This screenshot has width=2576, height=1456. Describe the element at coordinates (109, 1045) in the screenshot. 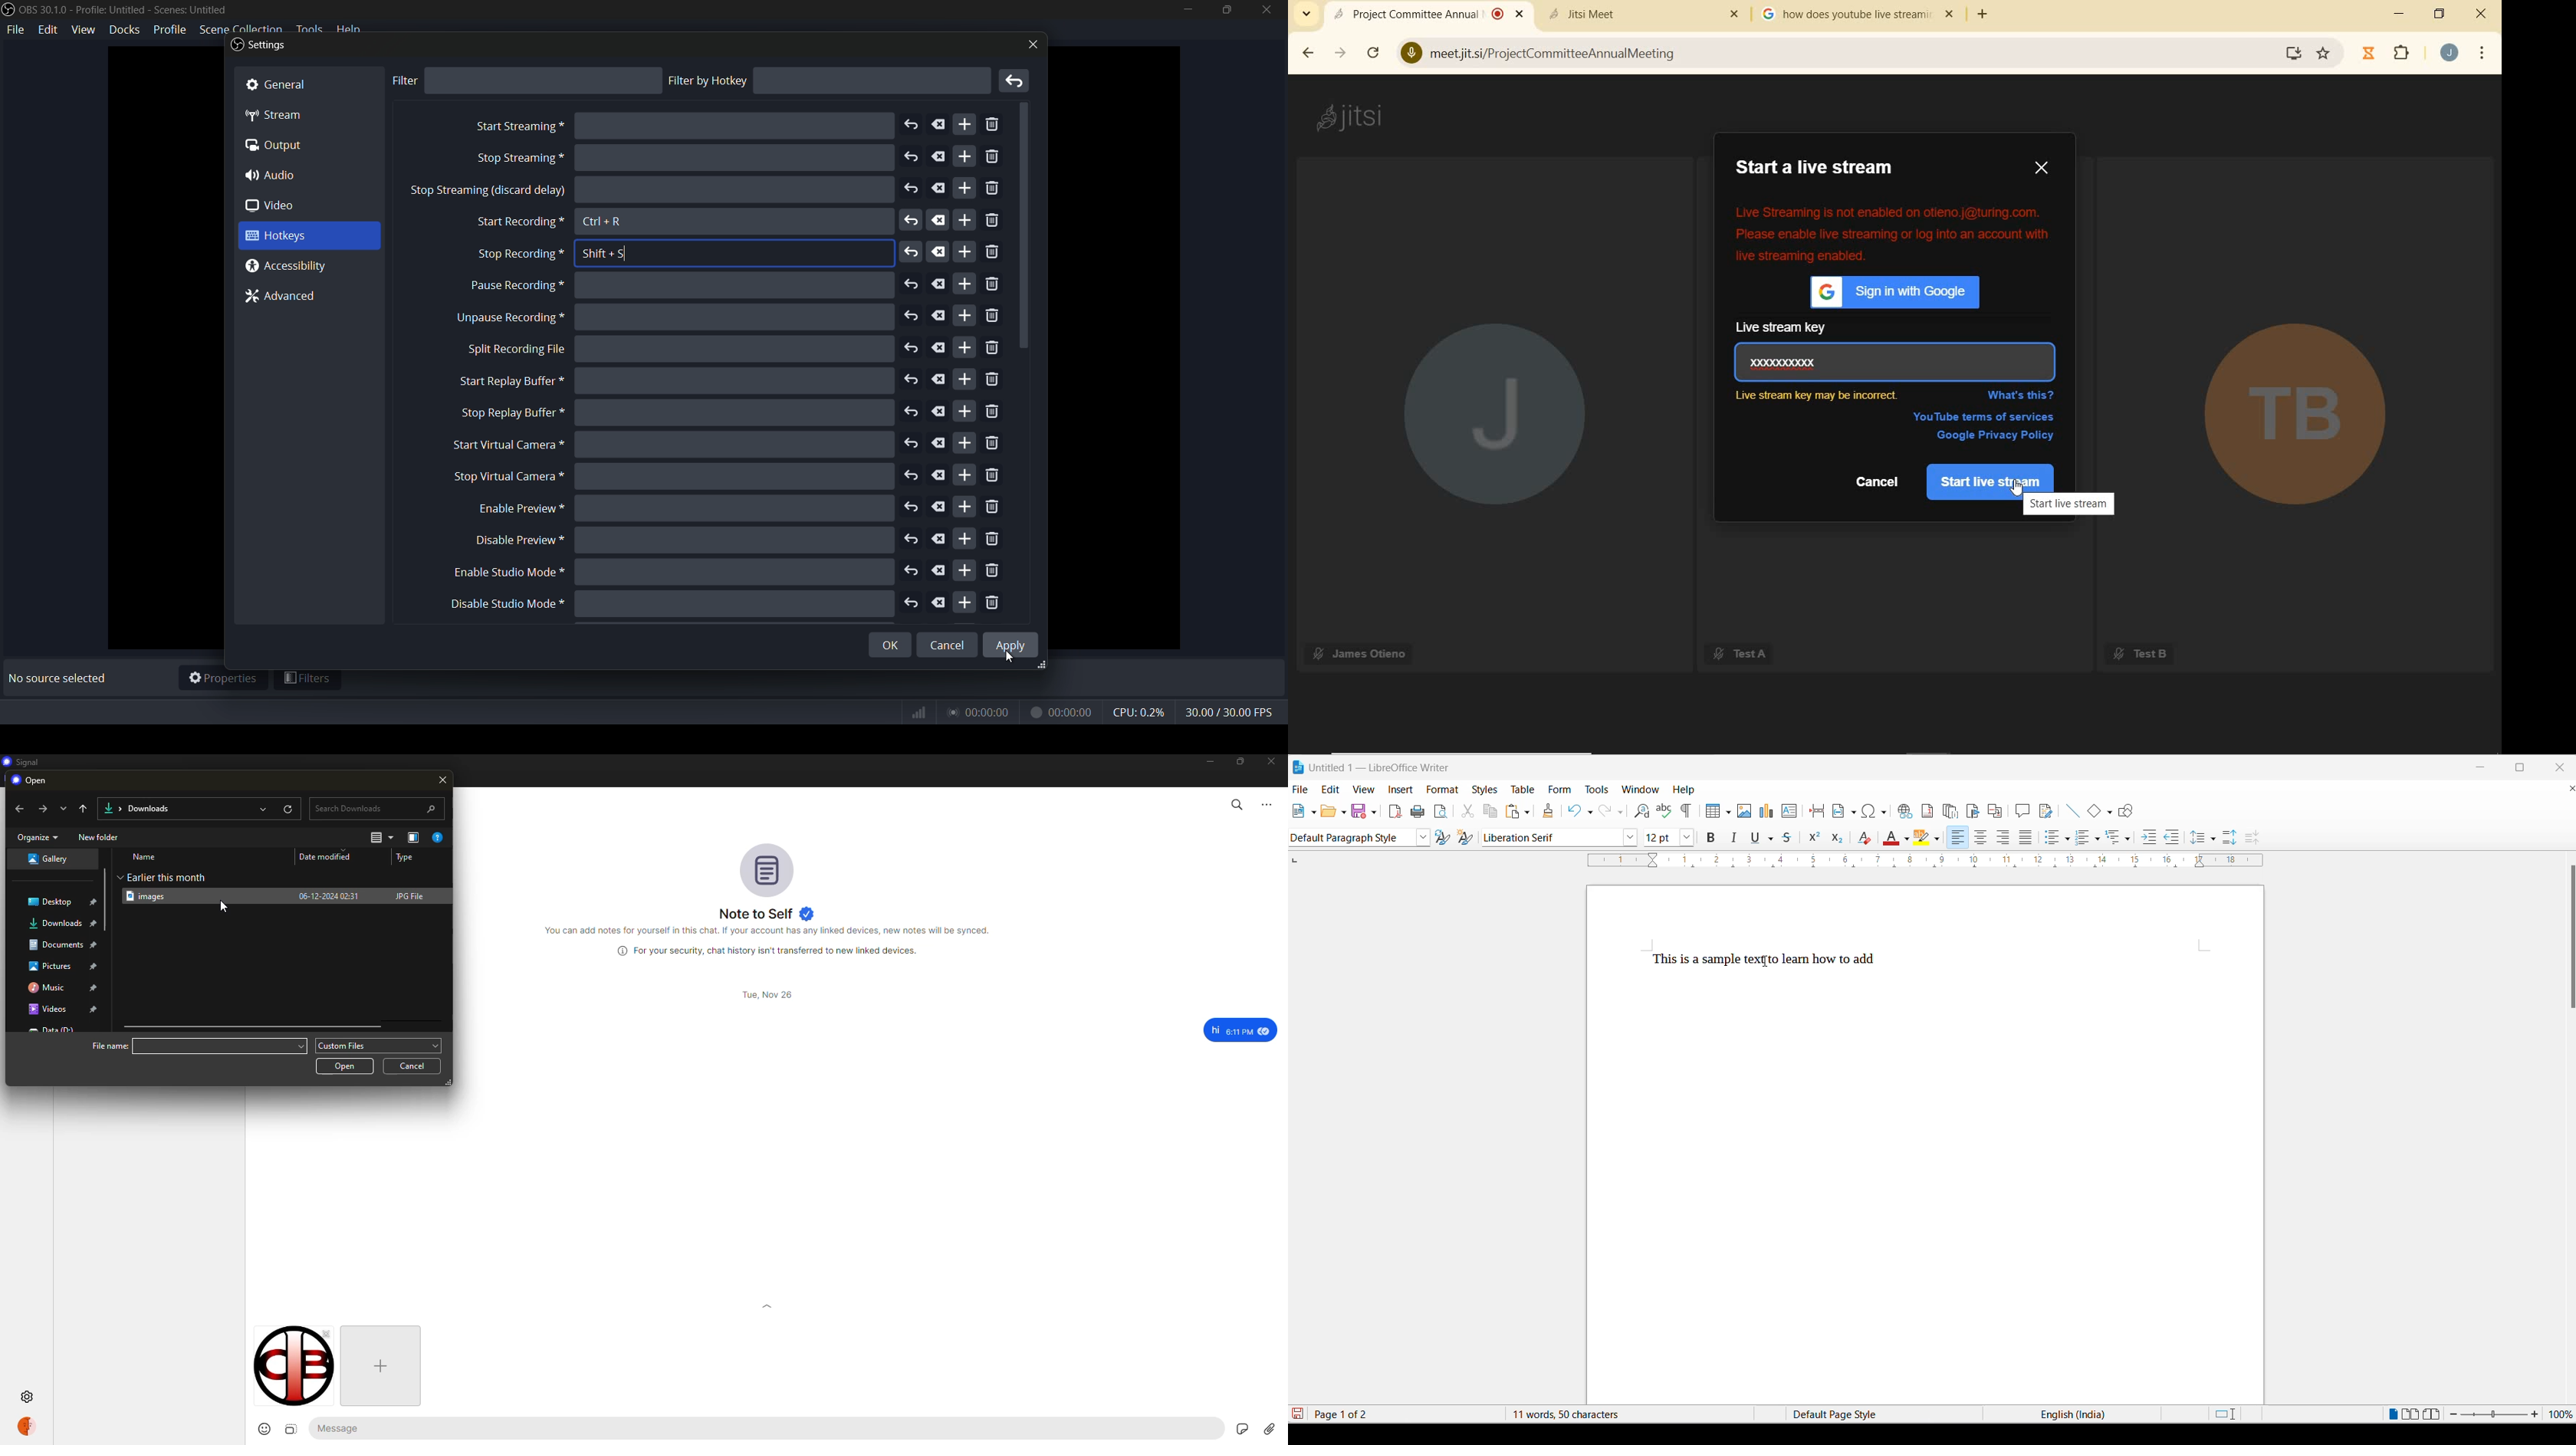

I see `file name` at that location.